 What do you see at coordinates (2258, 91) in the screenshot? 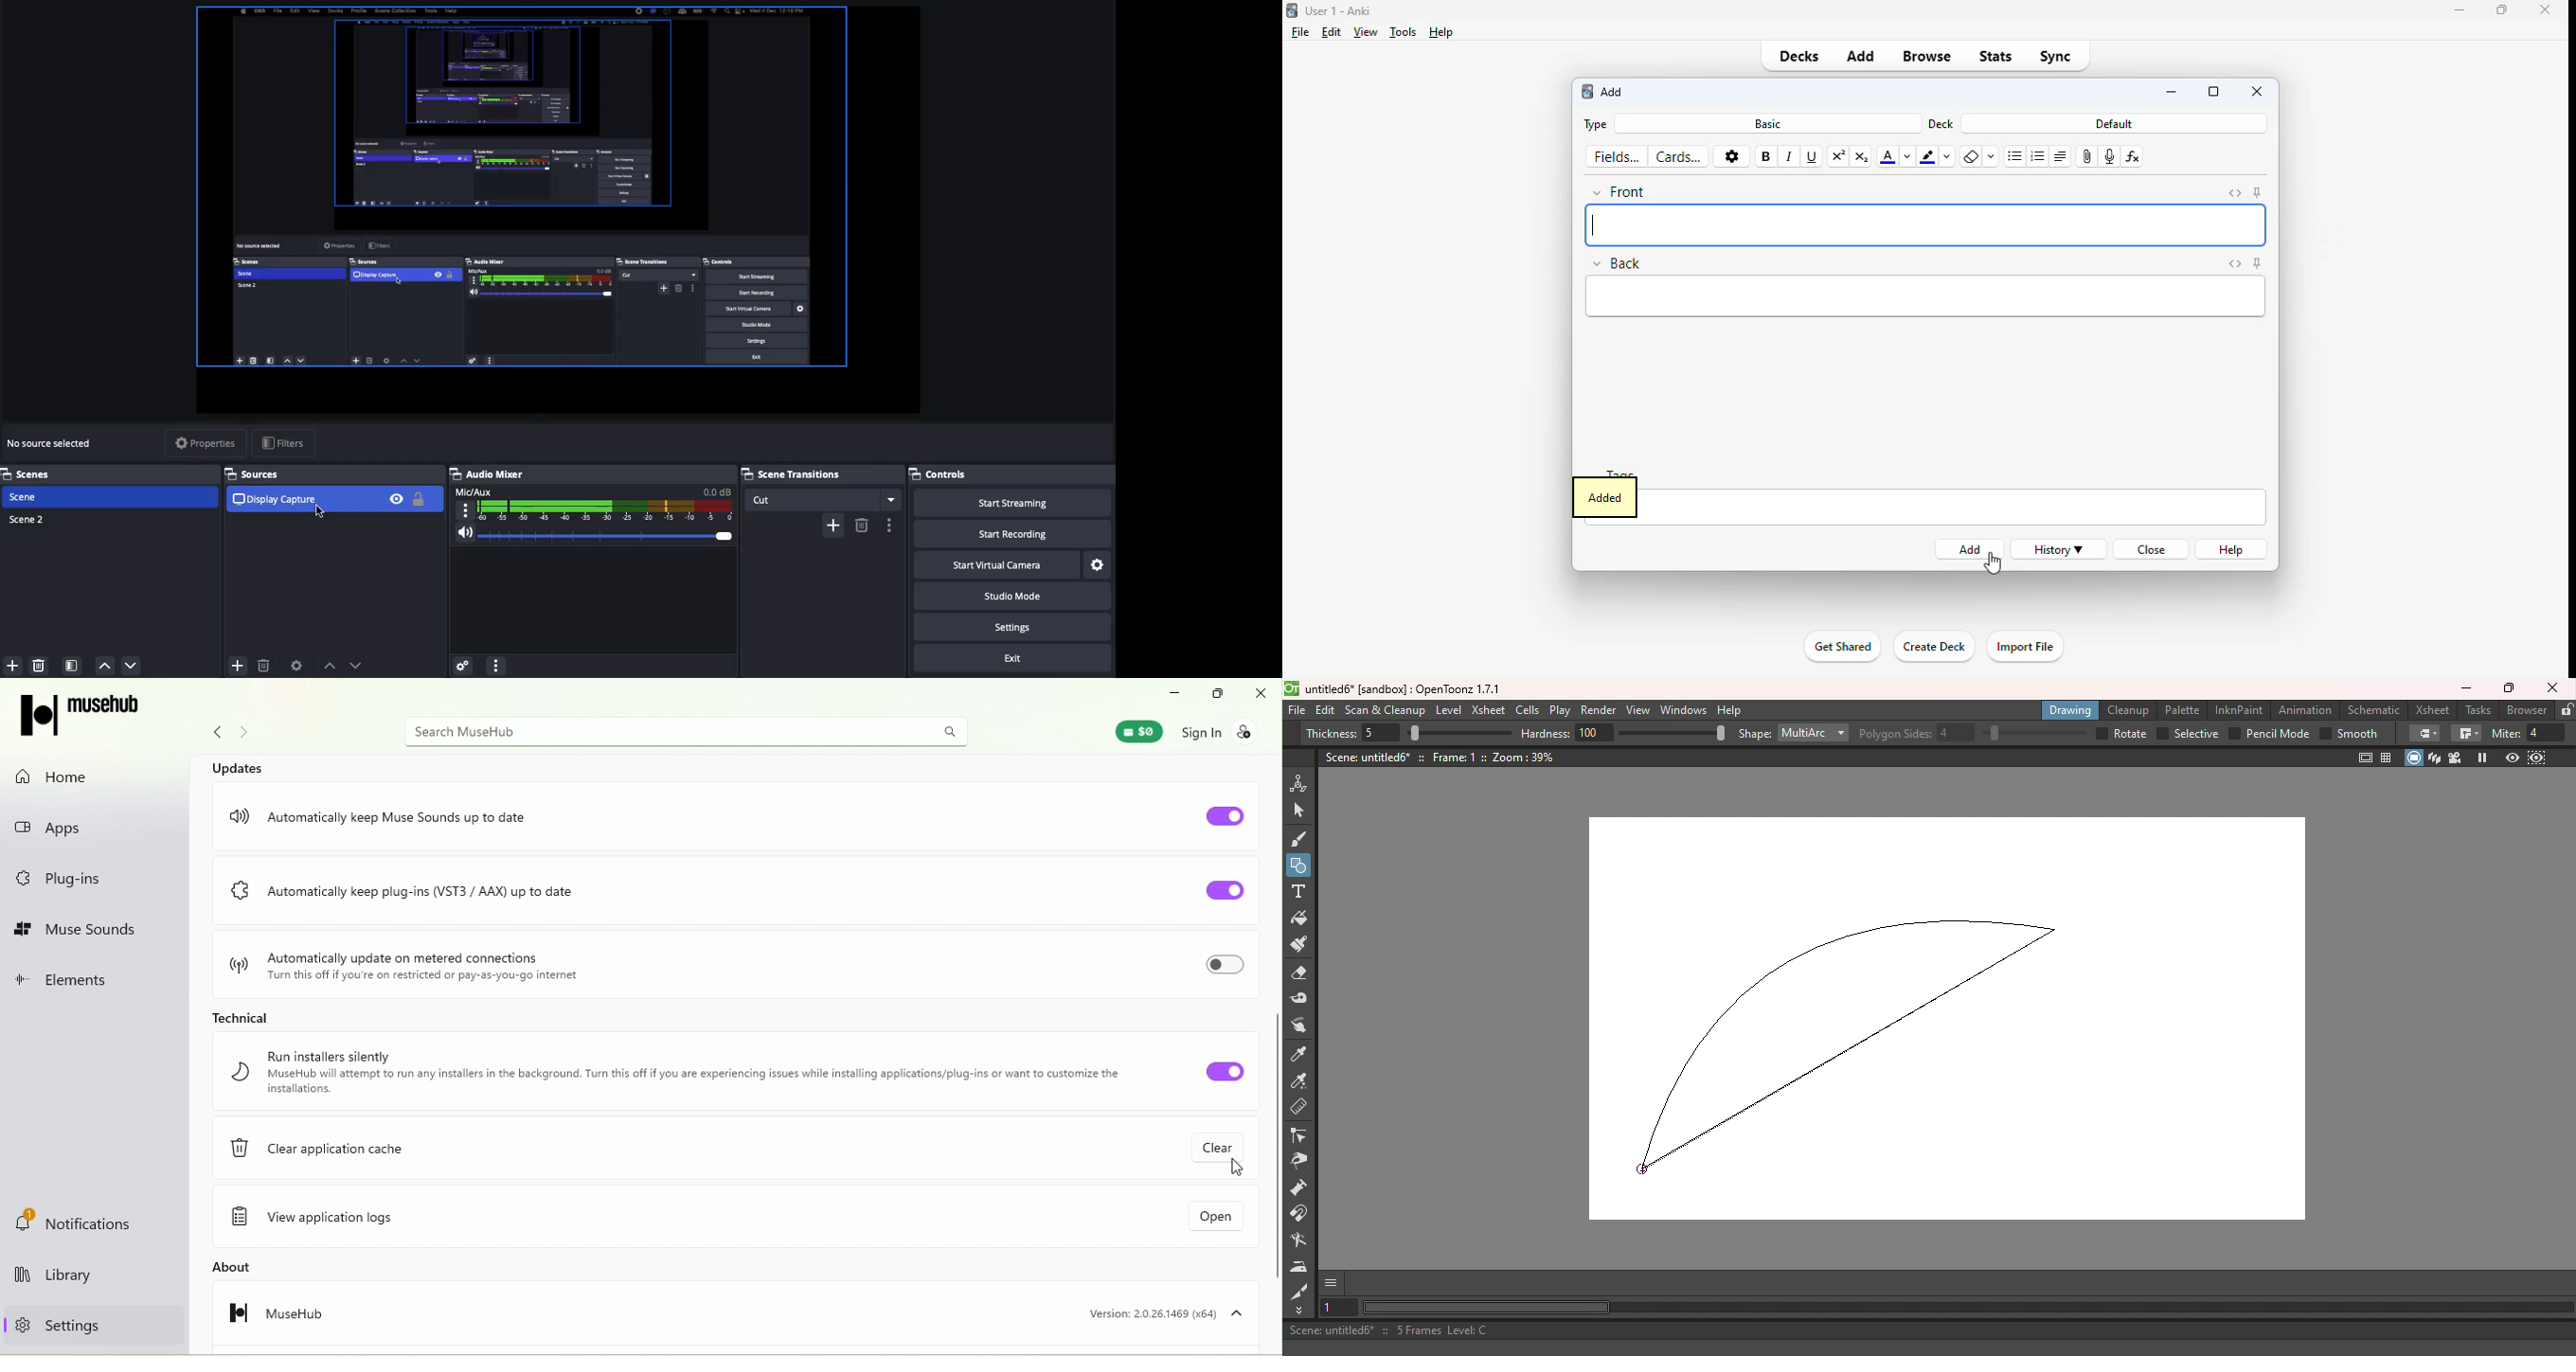
I see `close` at bounding box center [2258, 91].